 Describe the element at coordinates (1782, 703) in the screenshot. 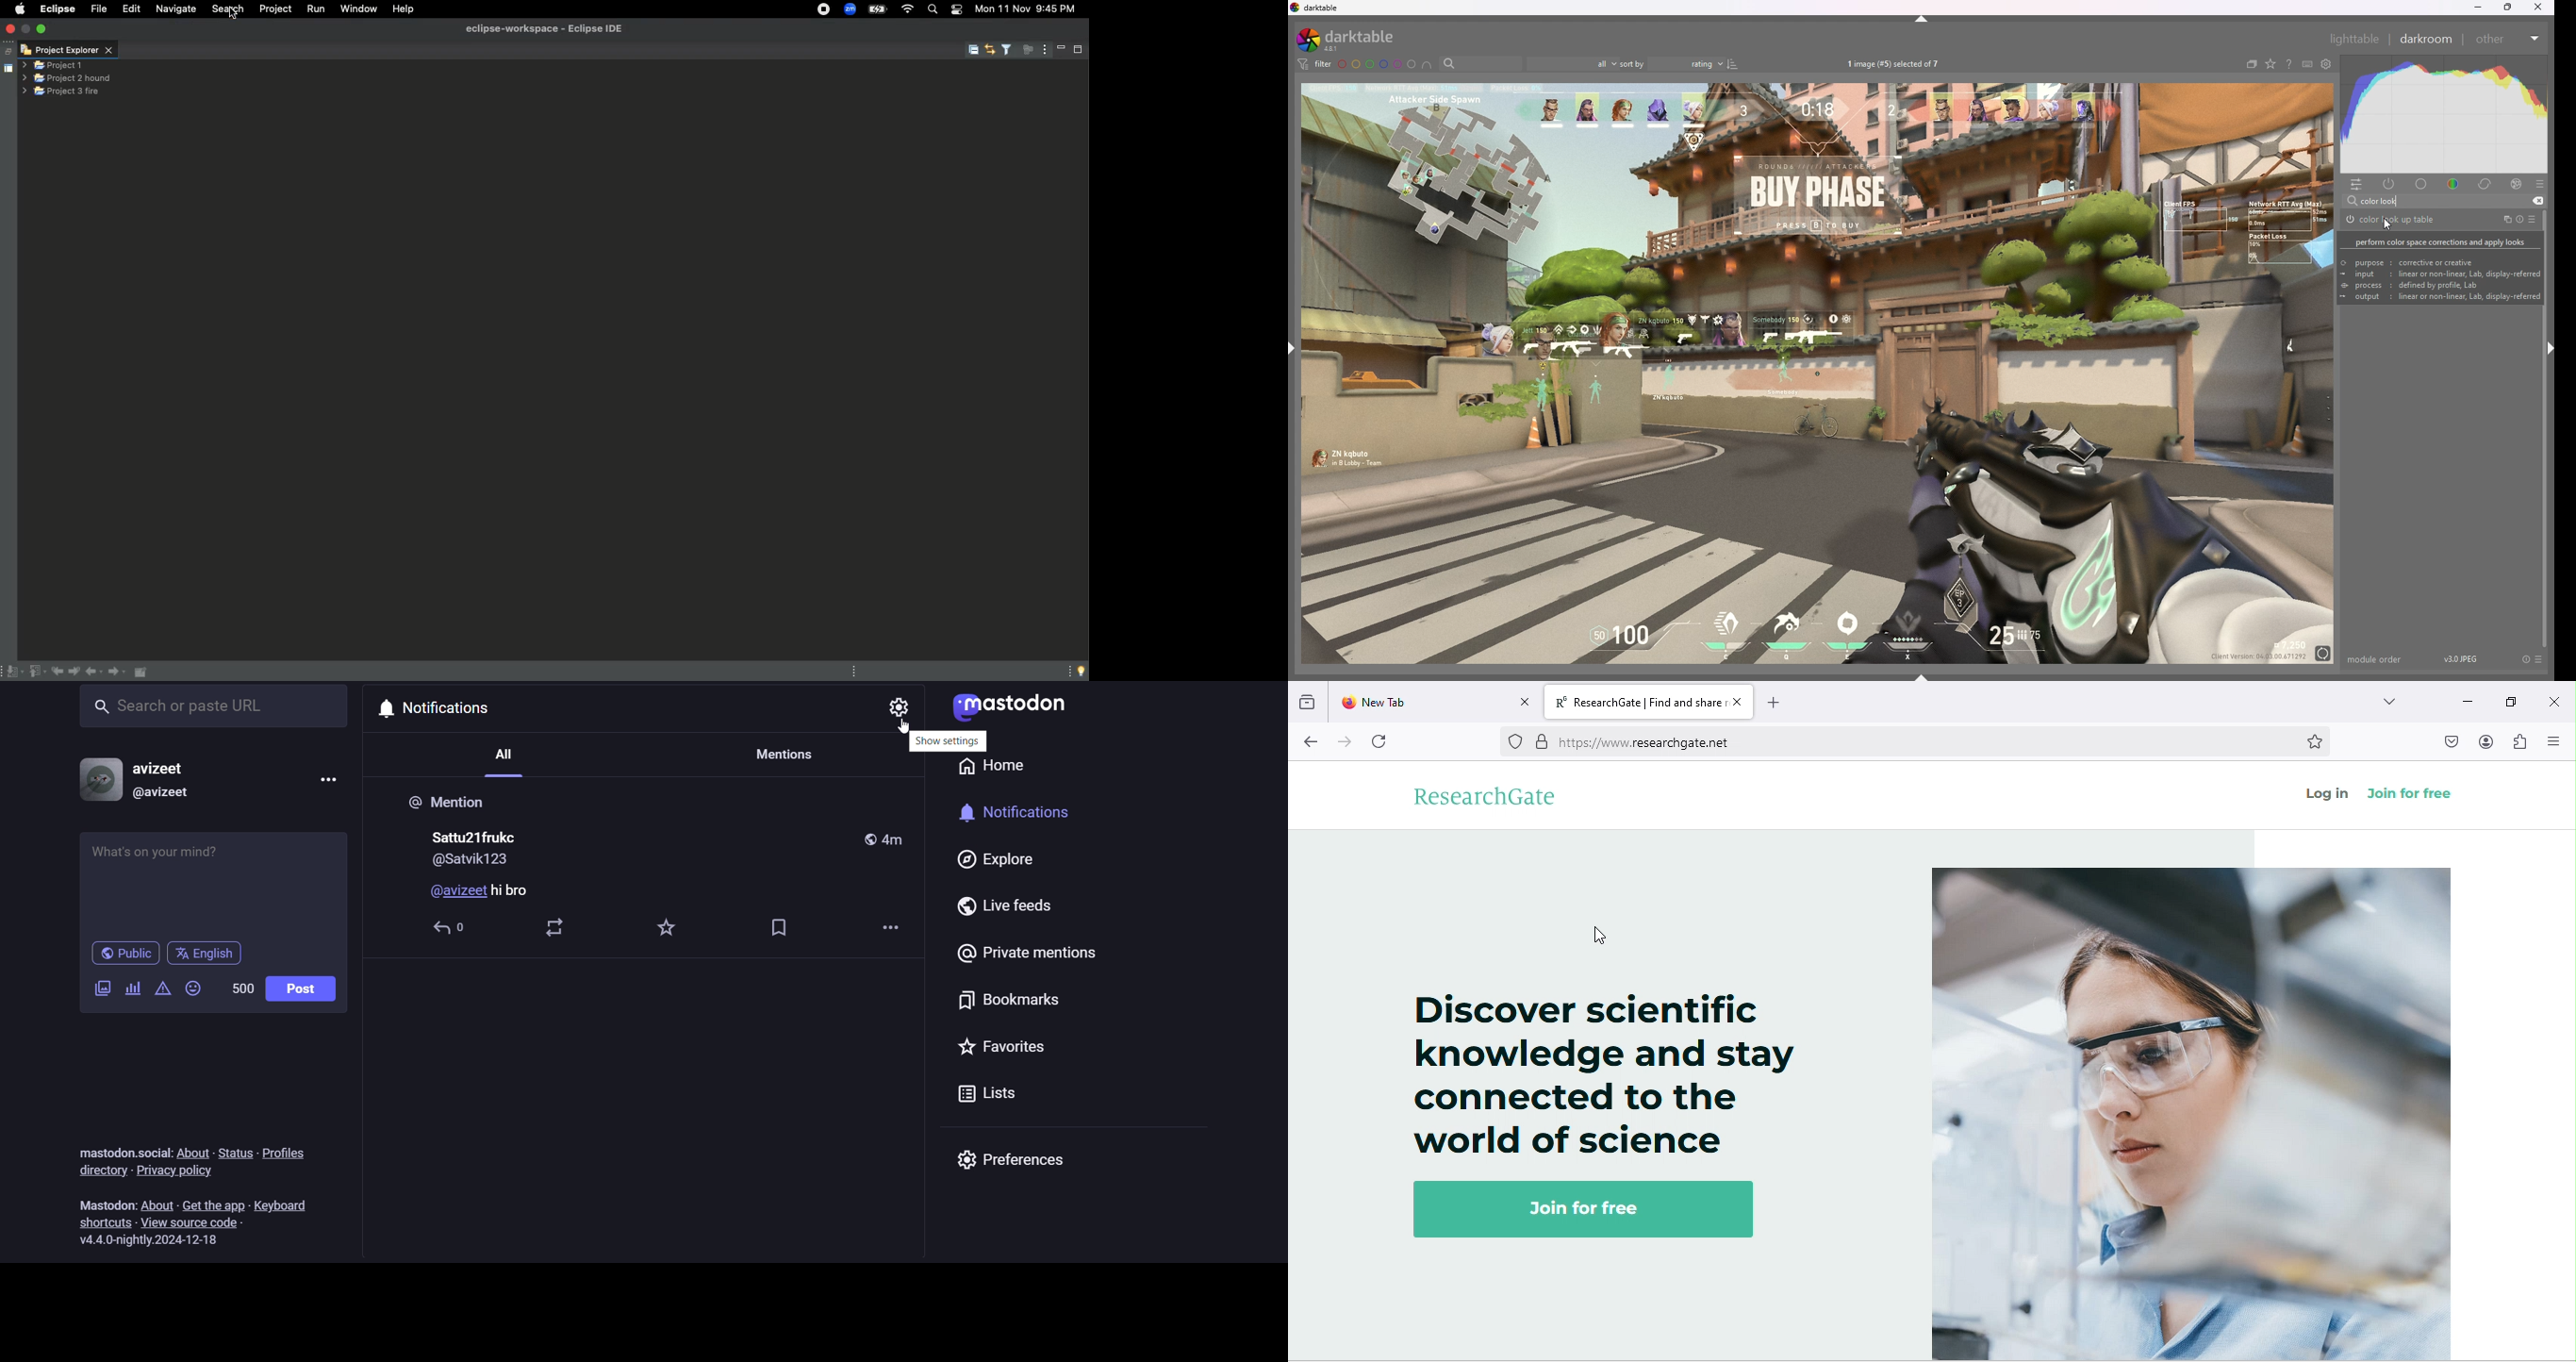

I see `add` at that location.